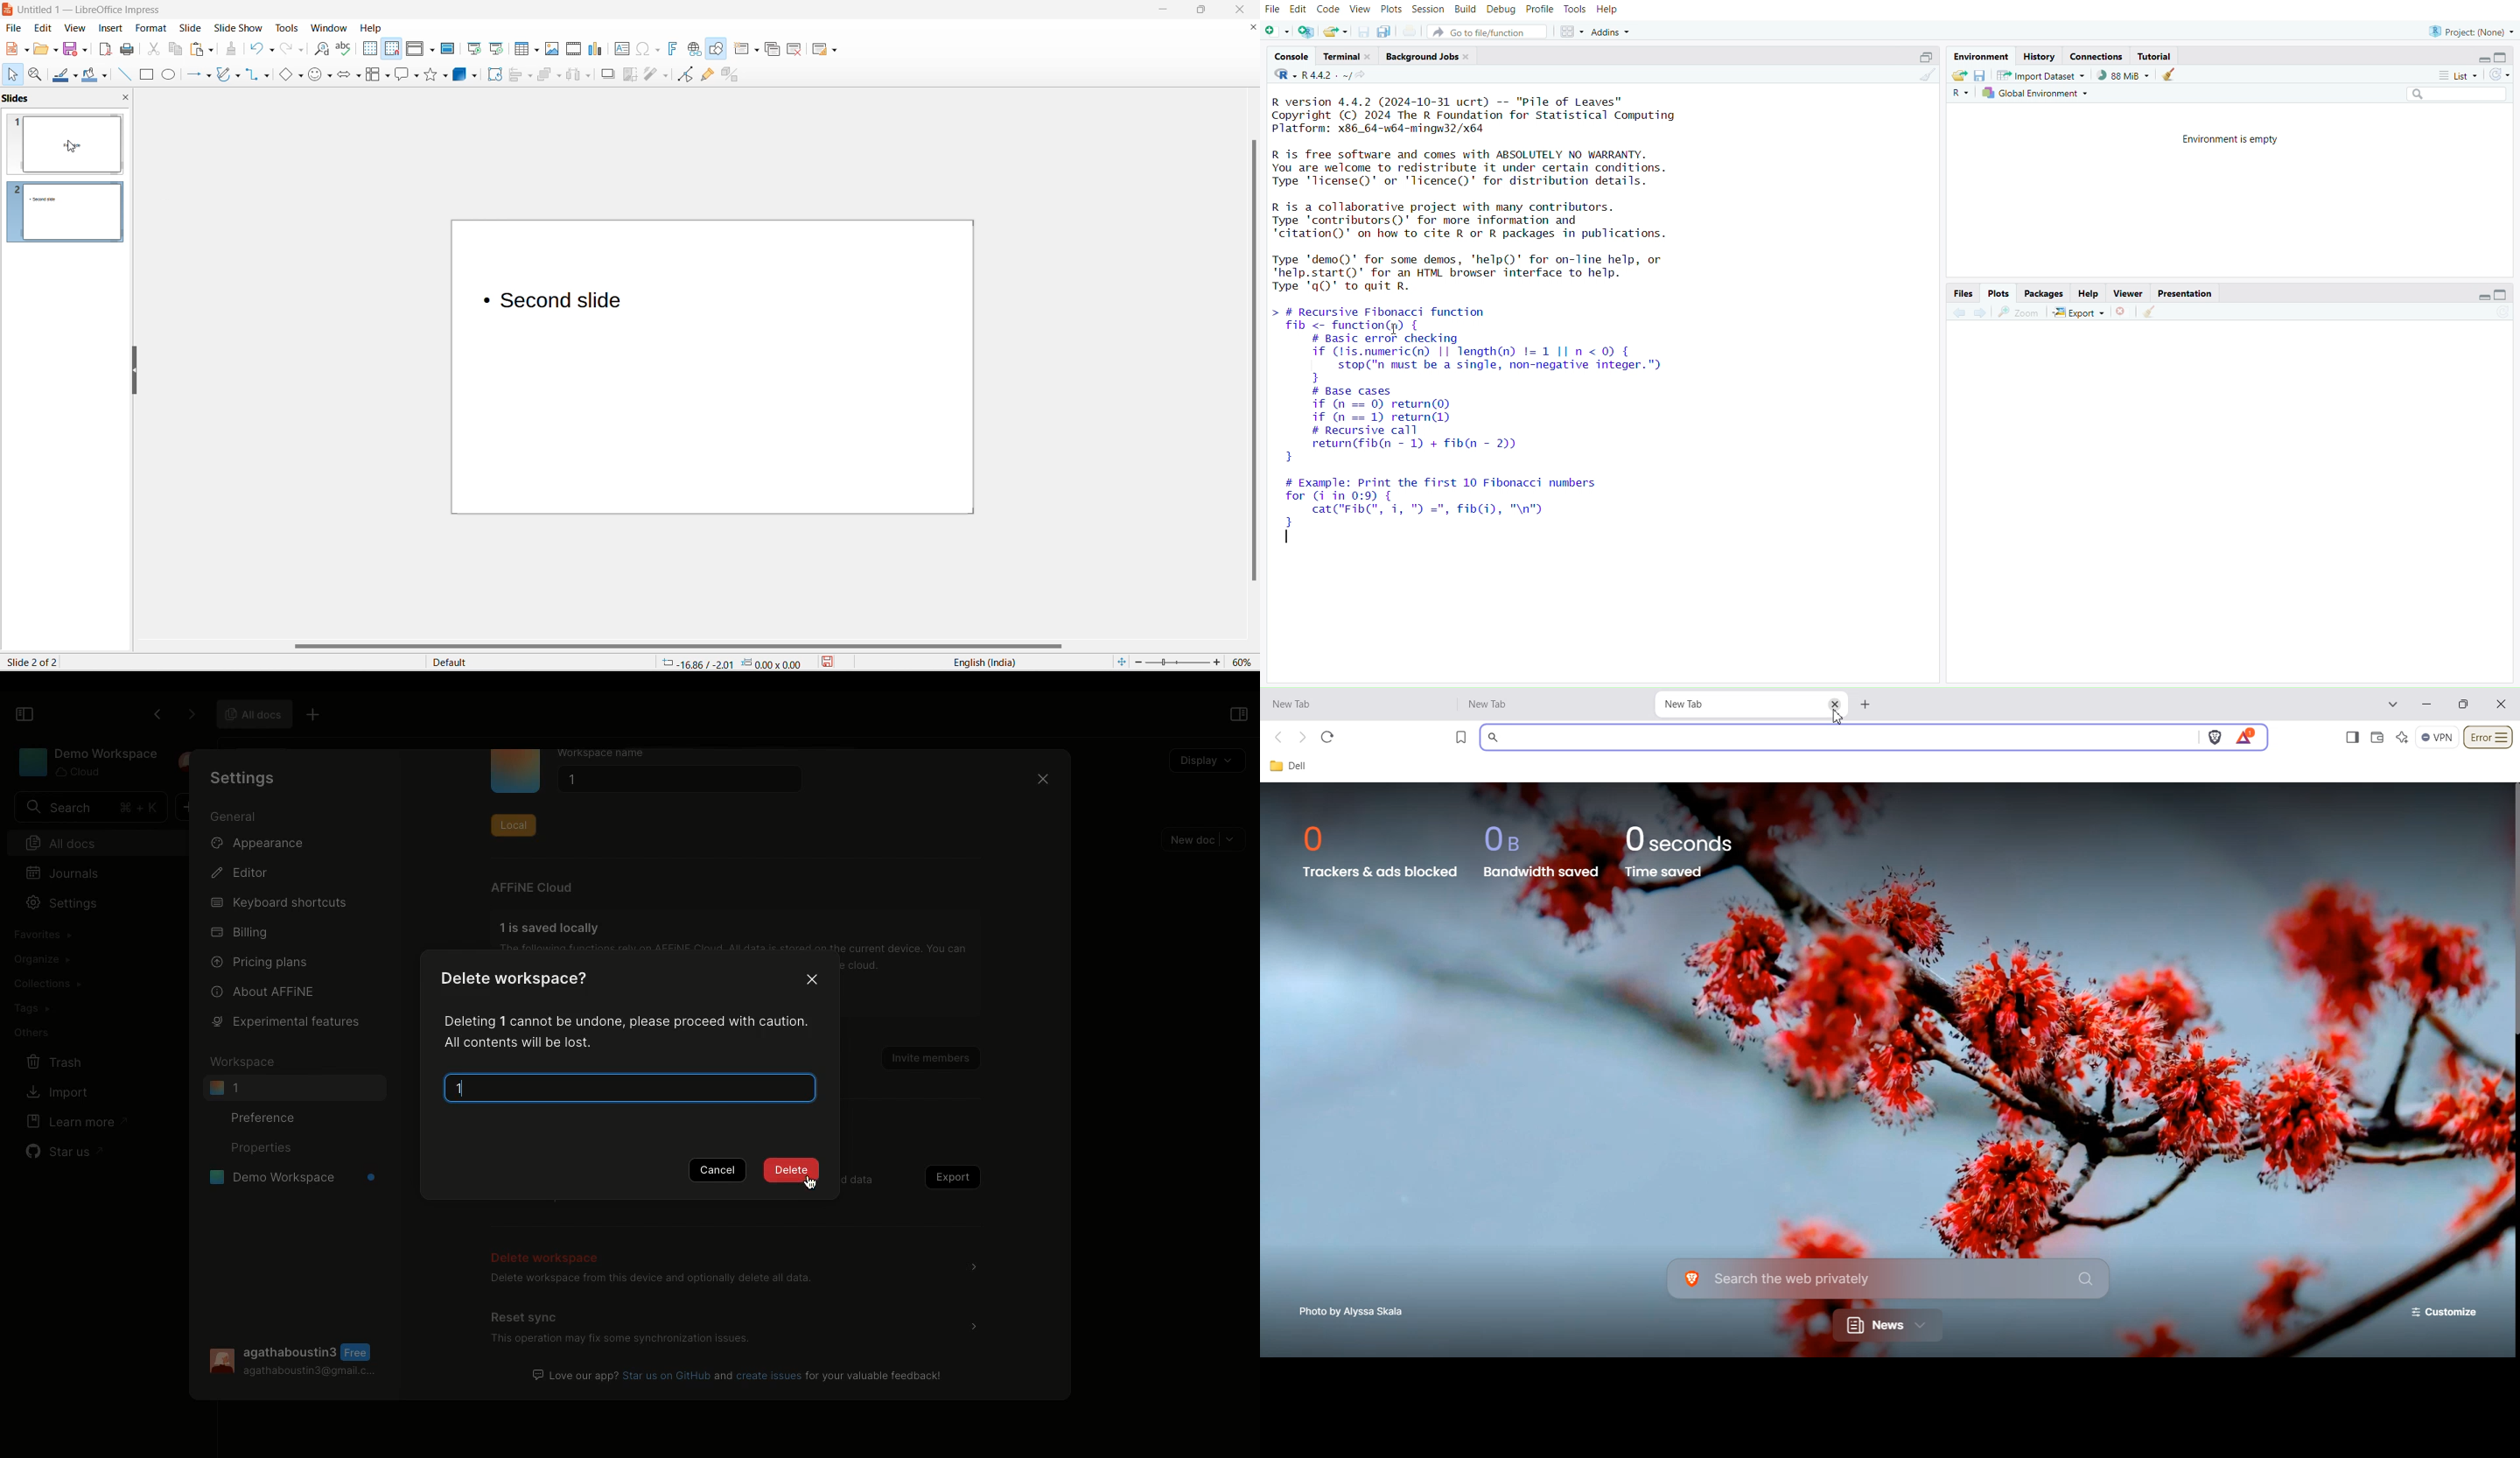 The width and height of the screenshot is (2520, 1484). What do you see at coordinates (1069, 1077) in the screenshot?
I see `Scroll` at bounding box center [1069, 1077].